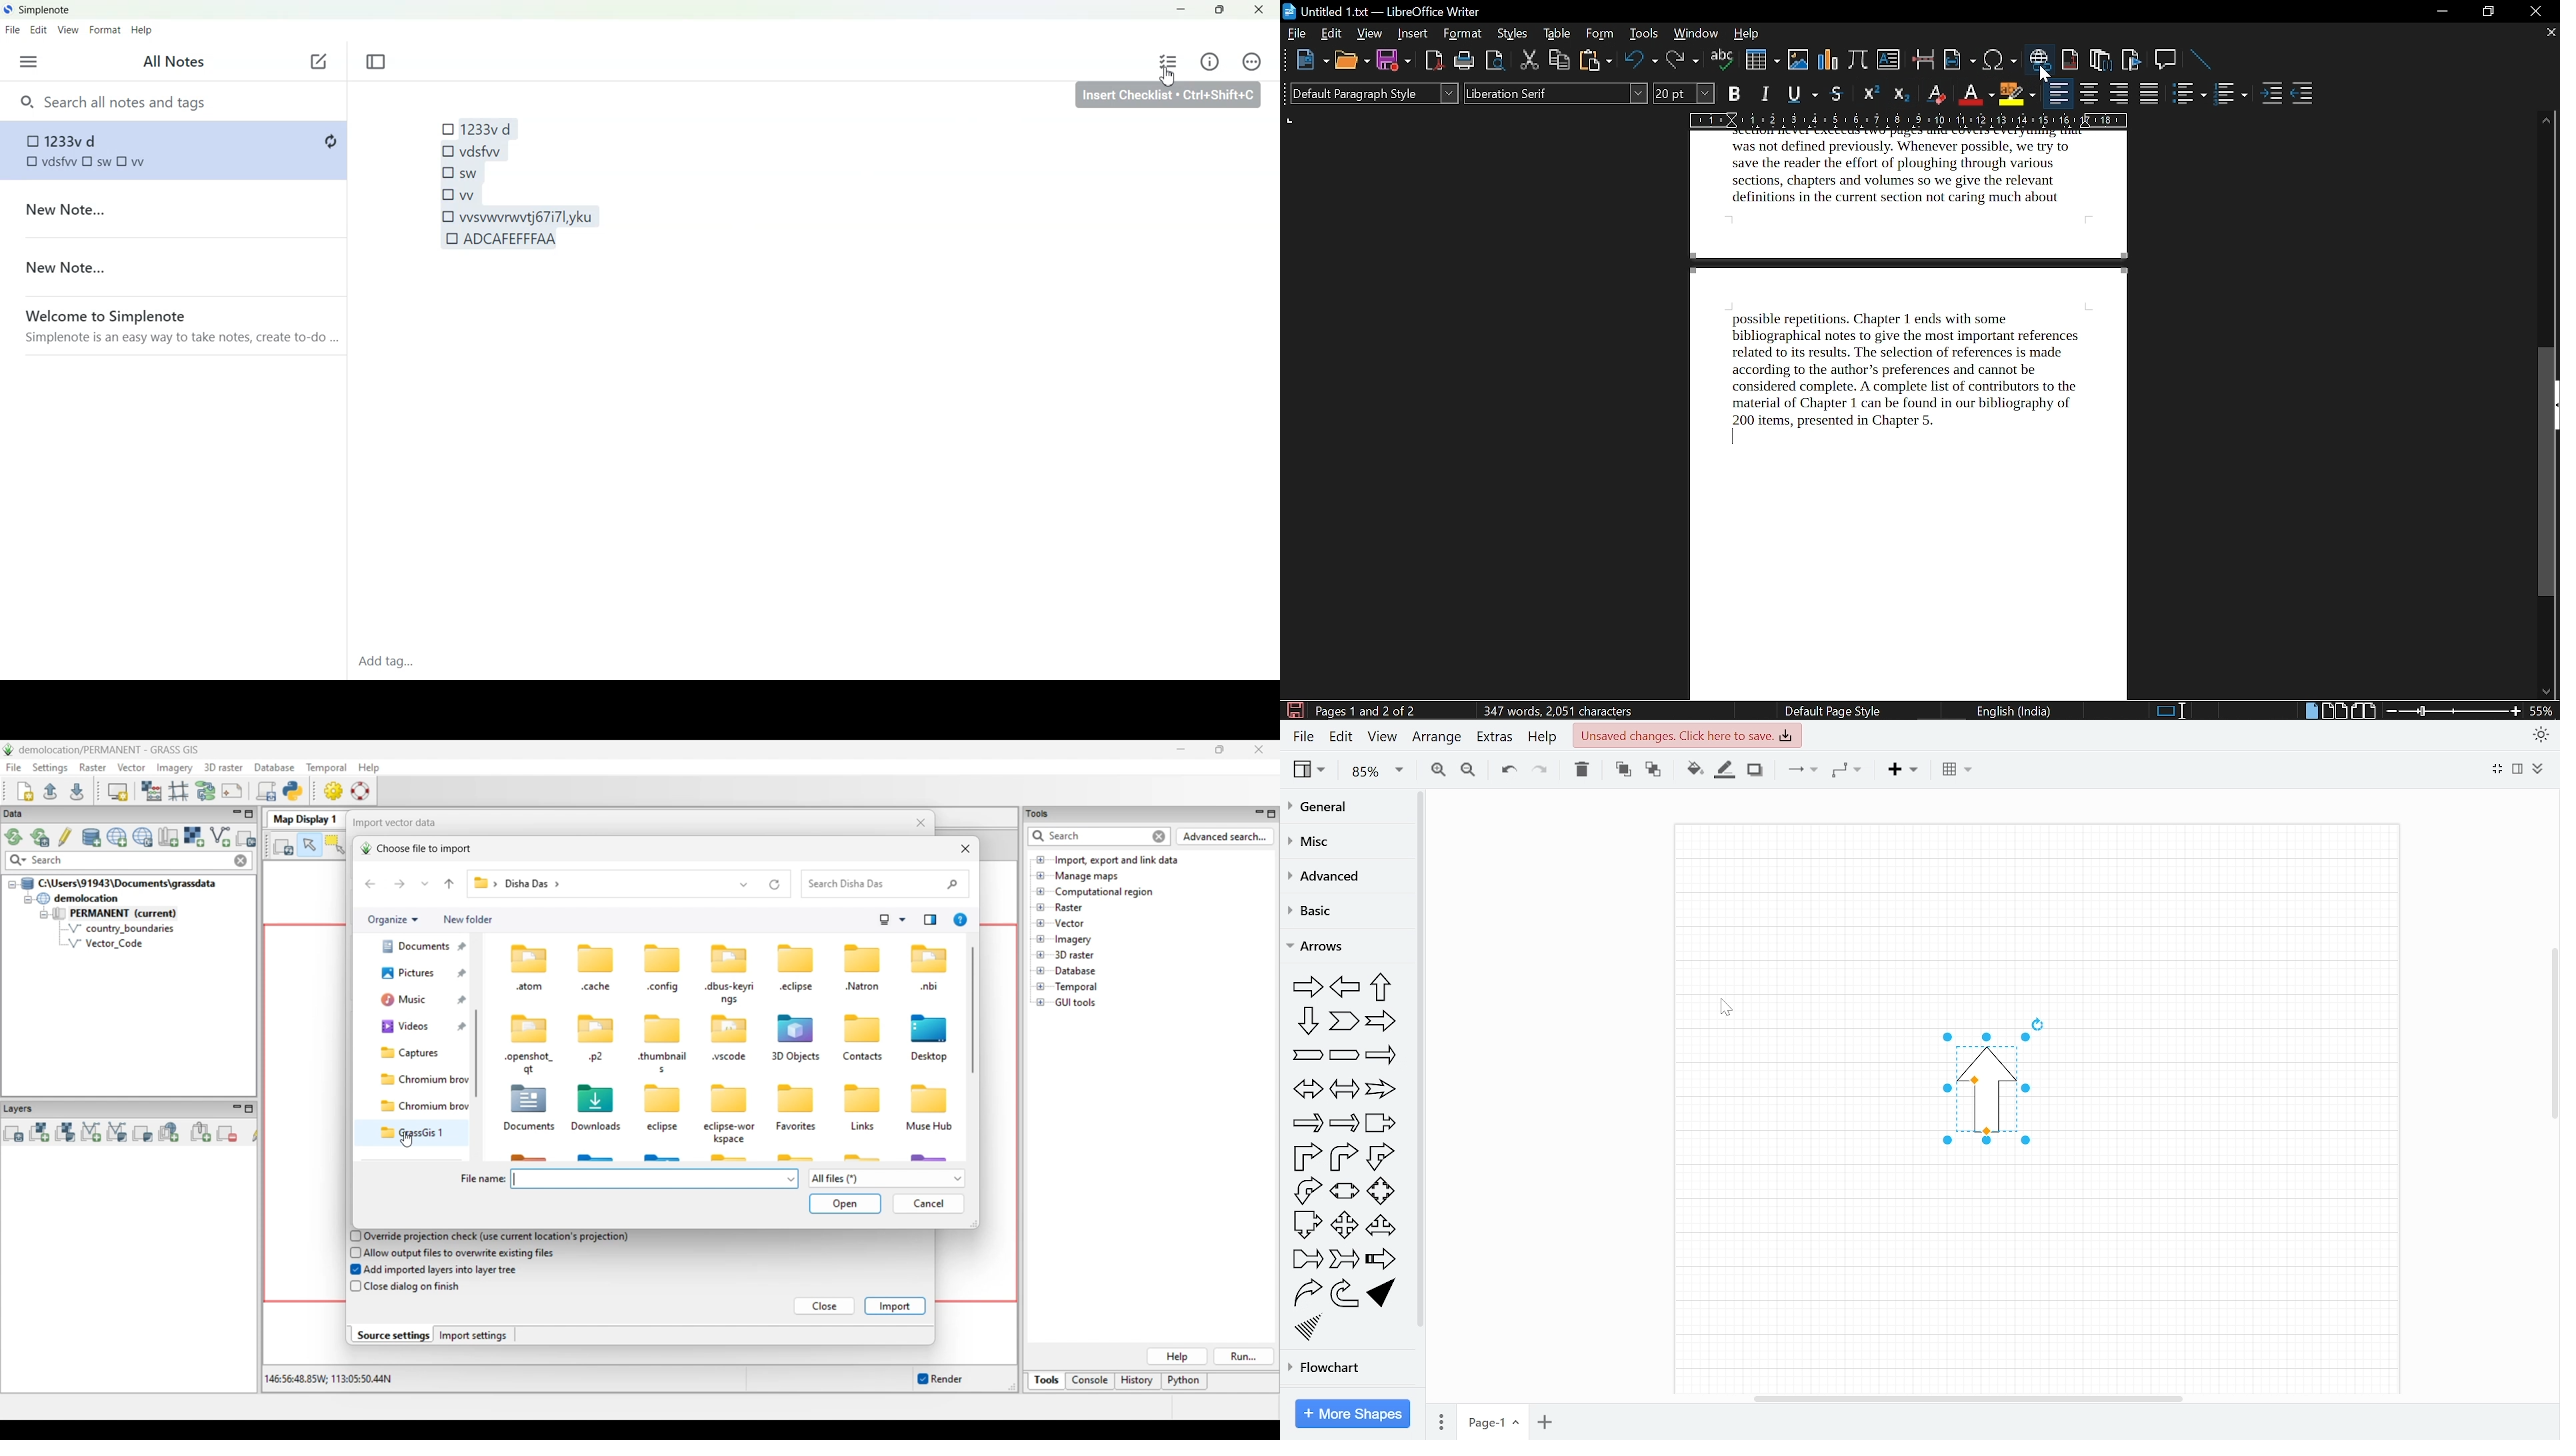 The width and height of the screenshot is (2576, 1456). I want to click on font color, so click(1974, 93).